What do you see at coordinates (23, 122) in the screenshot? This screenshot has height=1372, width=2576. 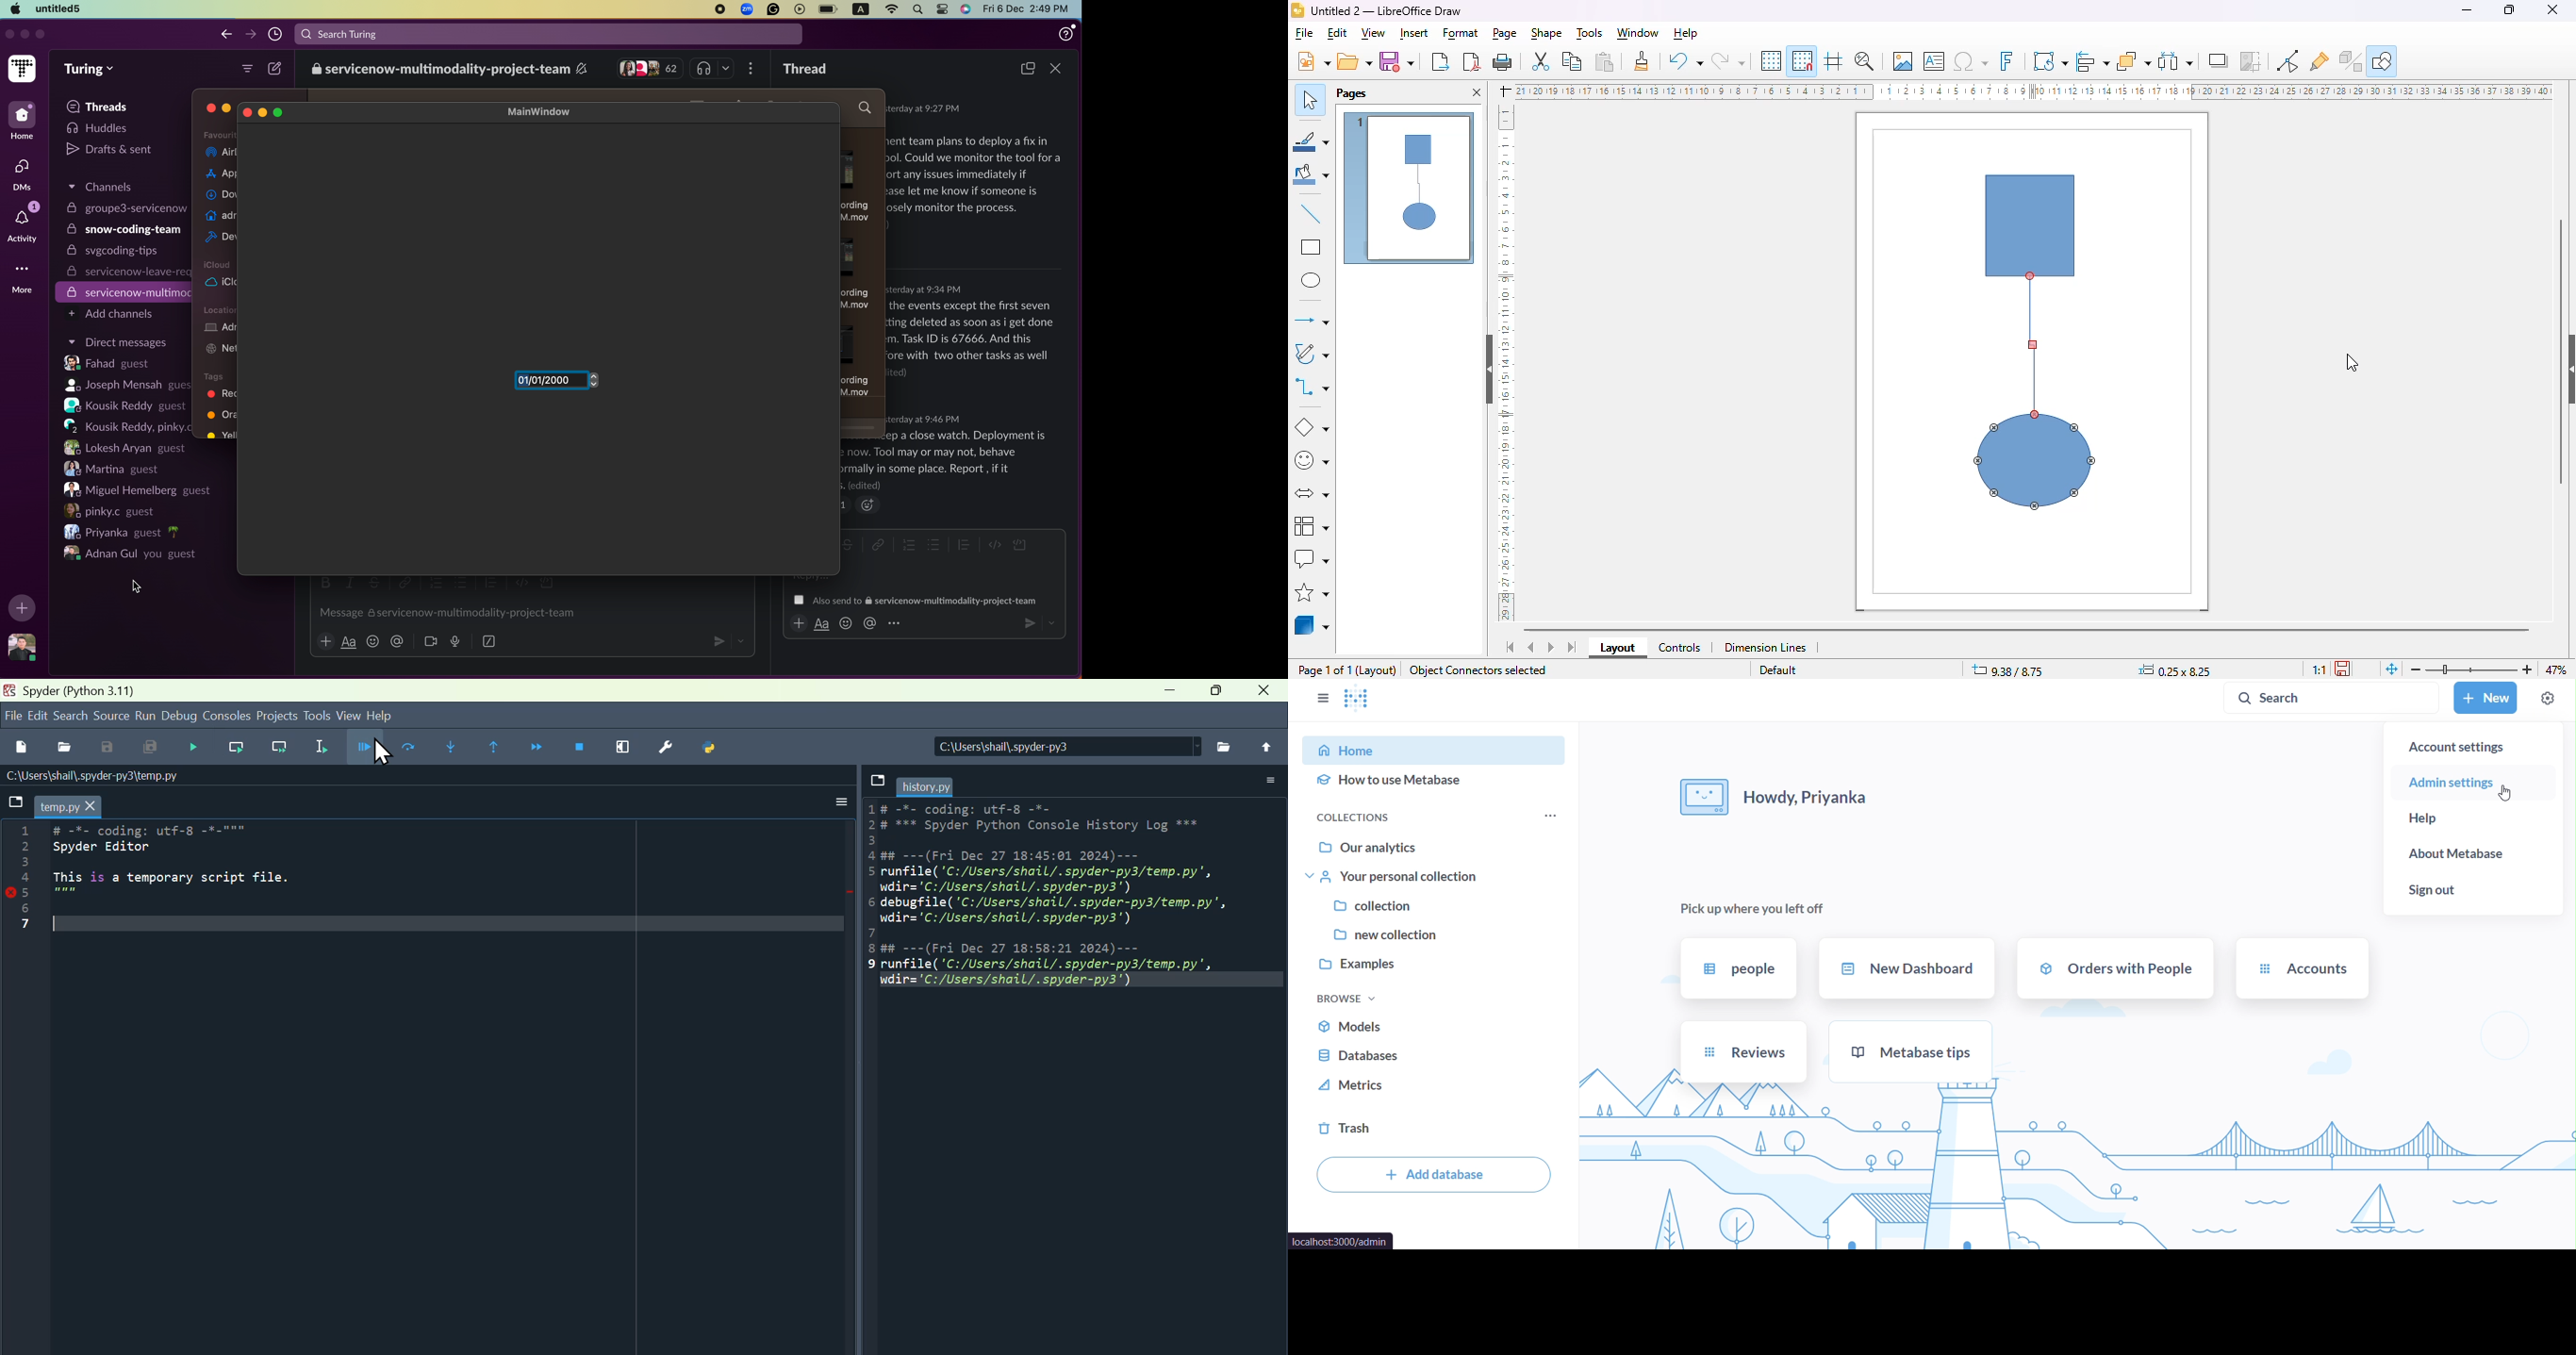 I see `Home` at bounding box center [23, 122].